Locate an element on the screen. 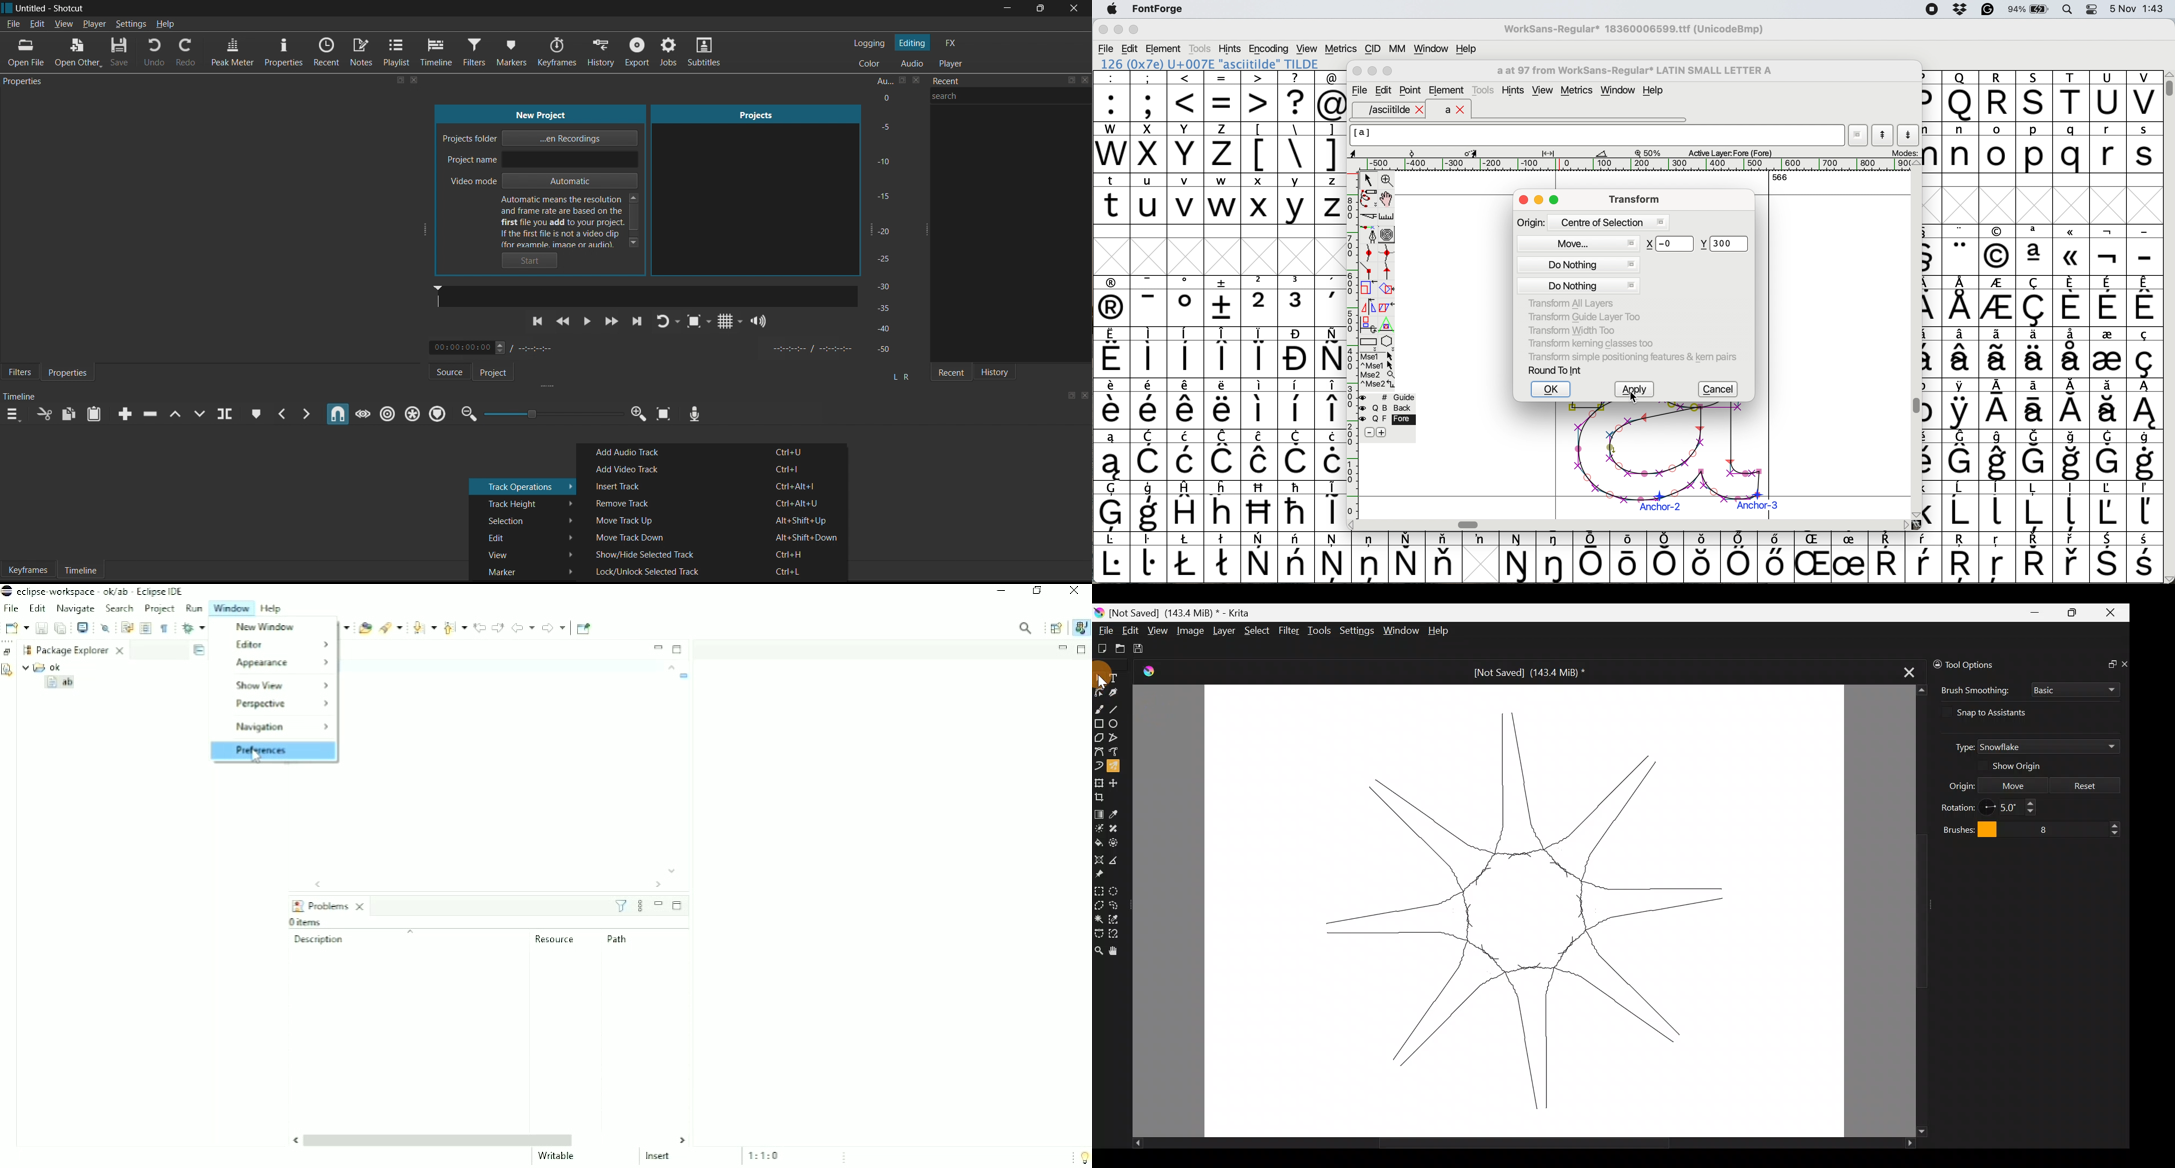 This screenshot has width=2184, height=1176. Enclose and fill tool is located at coordinates (1115, 843).